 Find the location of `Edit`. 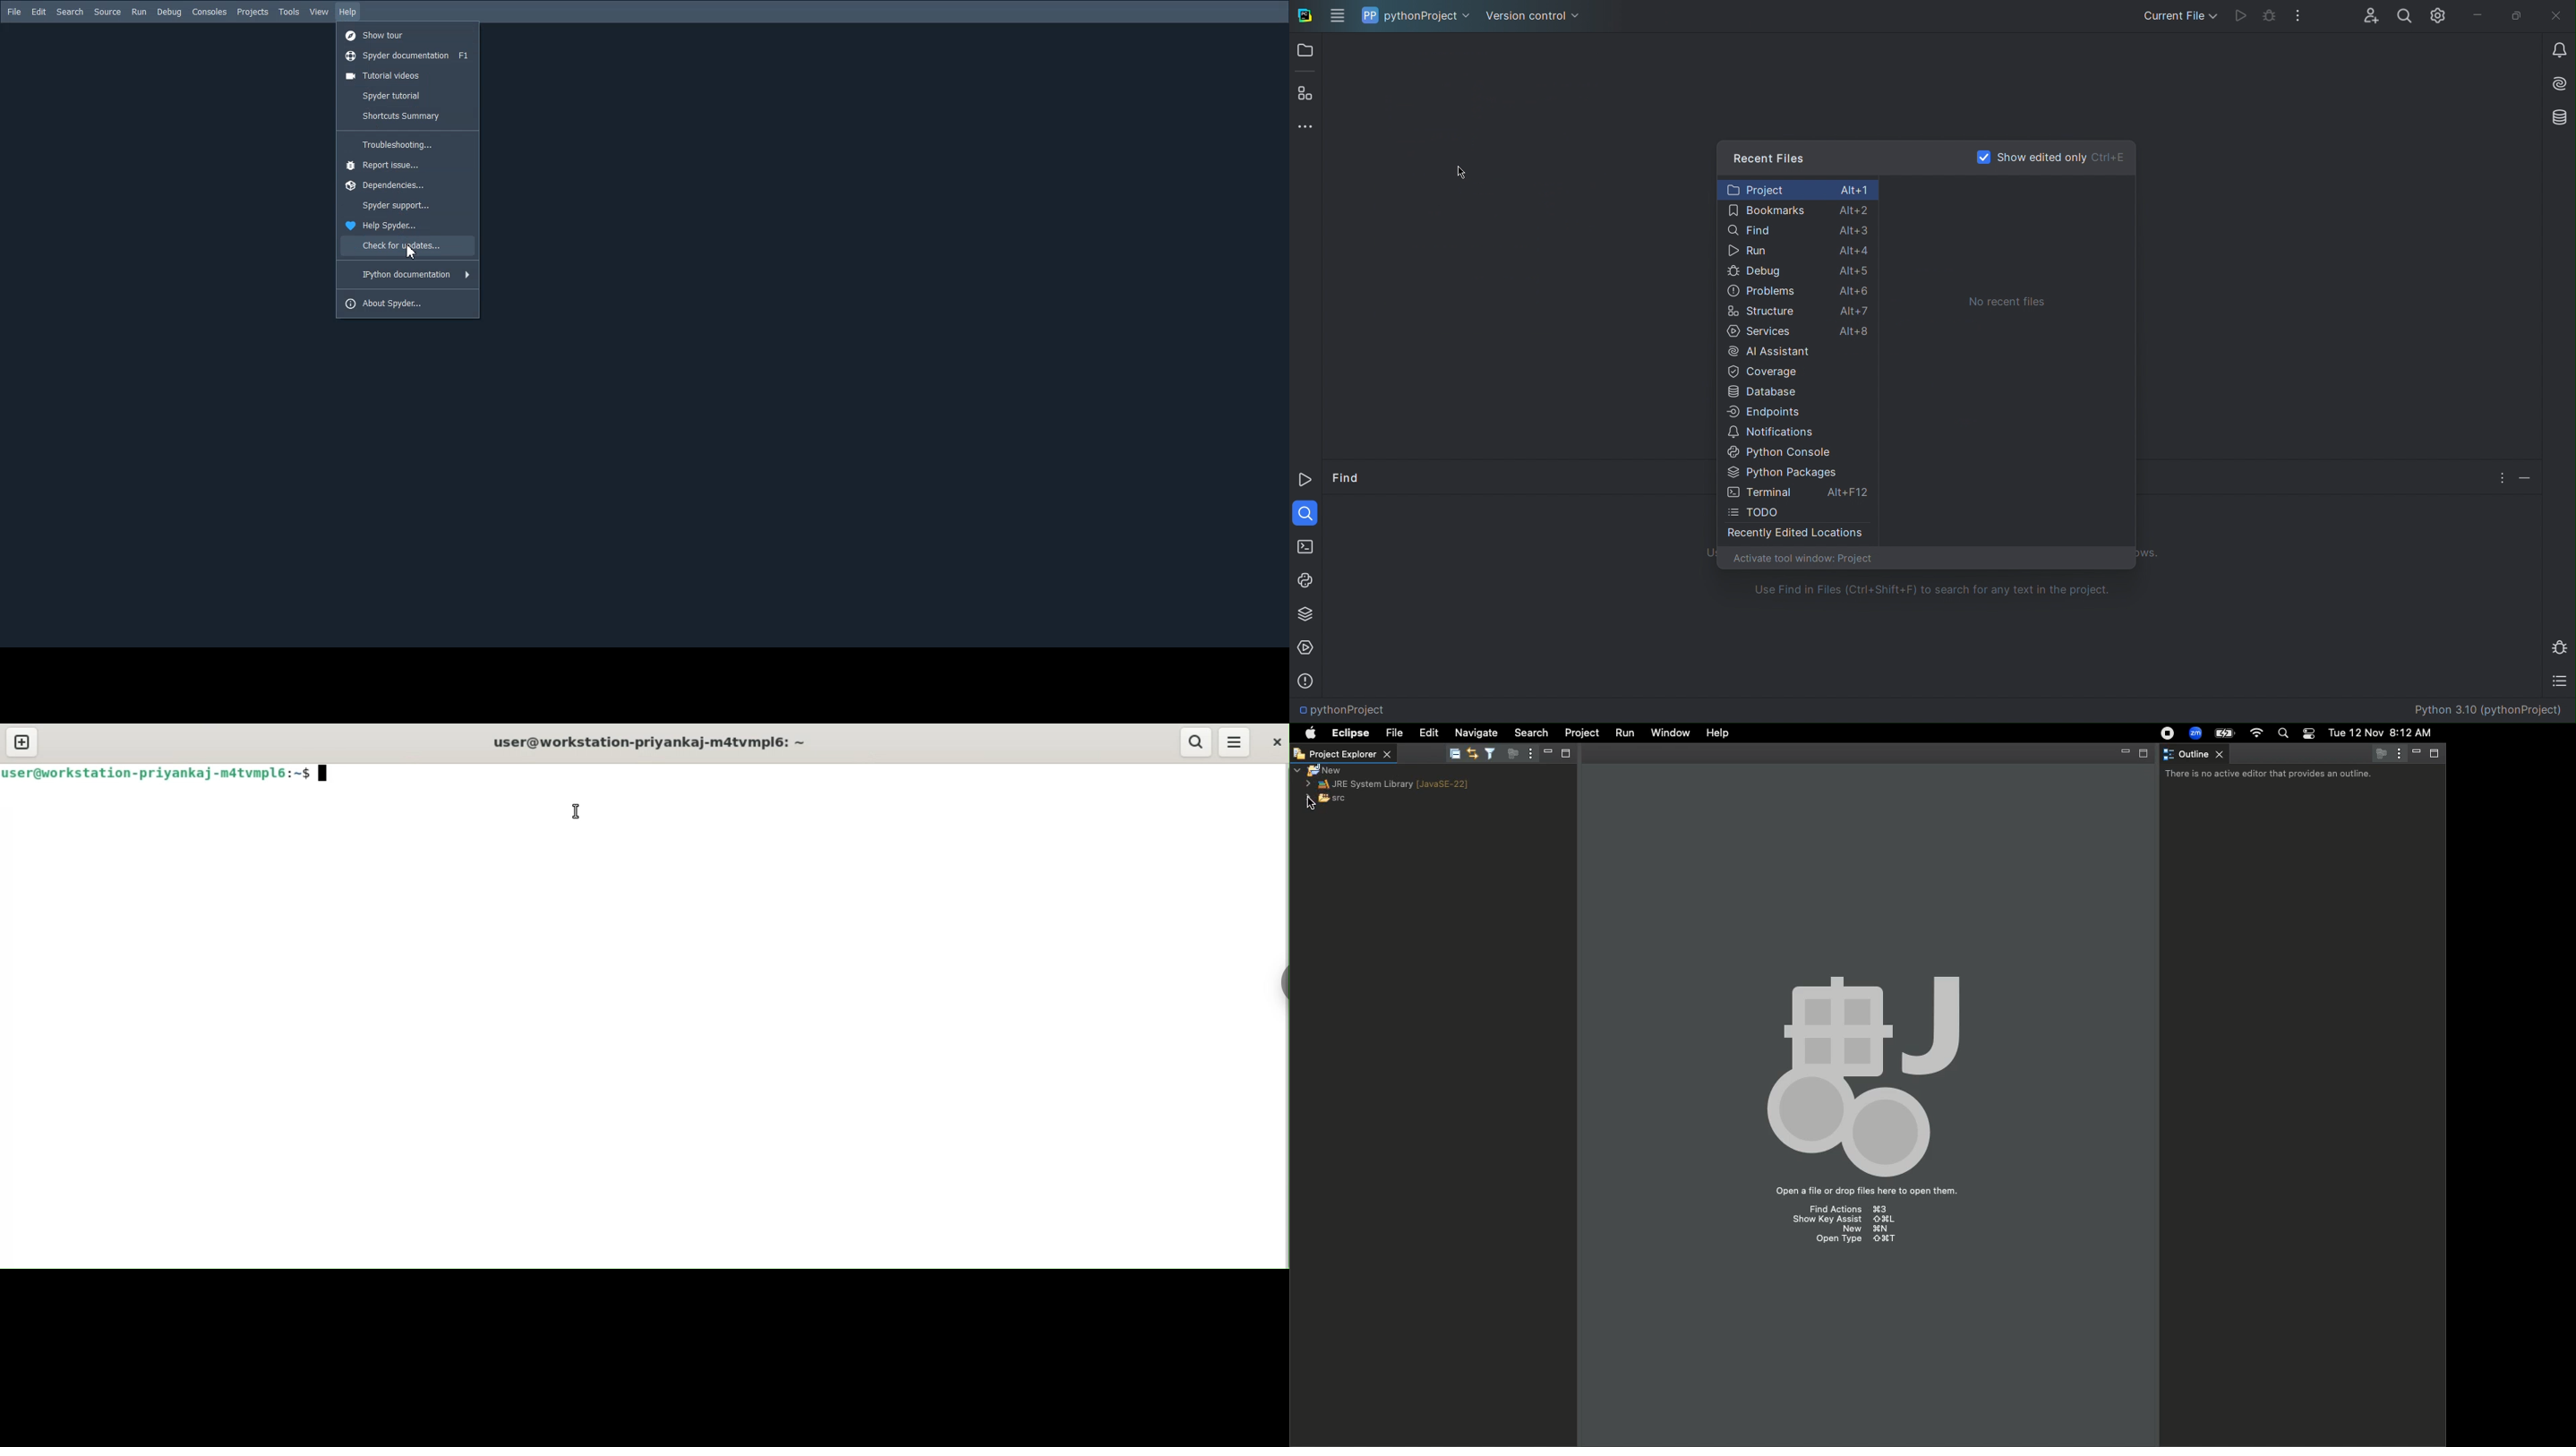

Edit is located at coordinates (38, 11).